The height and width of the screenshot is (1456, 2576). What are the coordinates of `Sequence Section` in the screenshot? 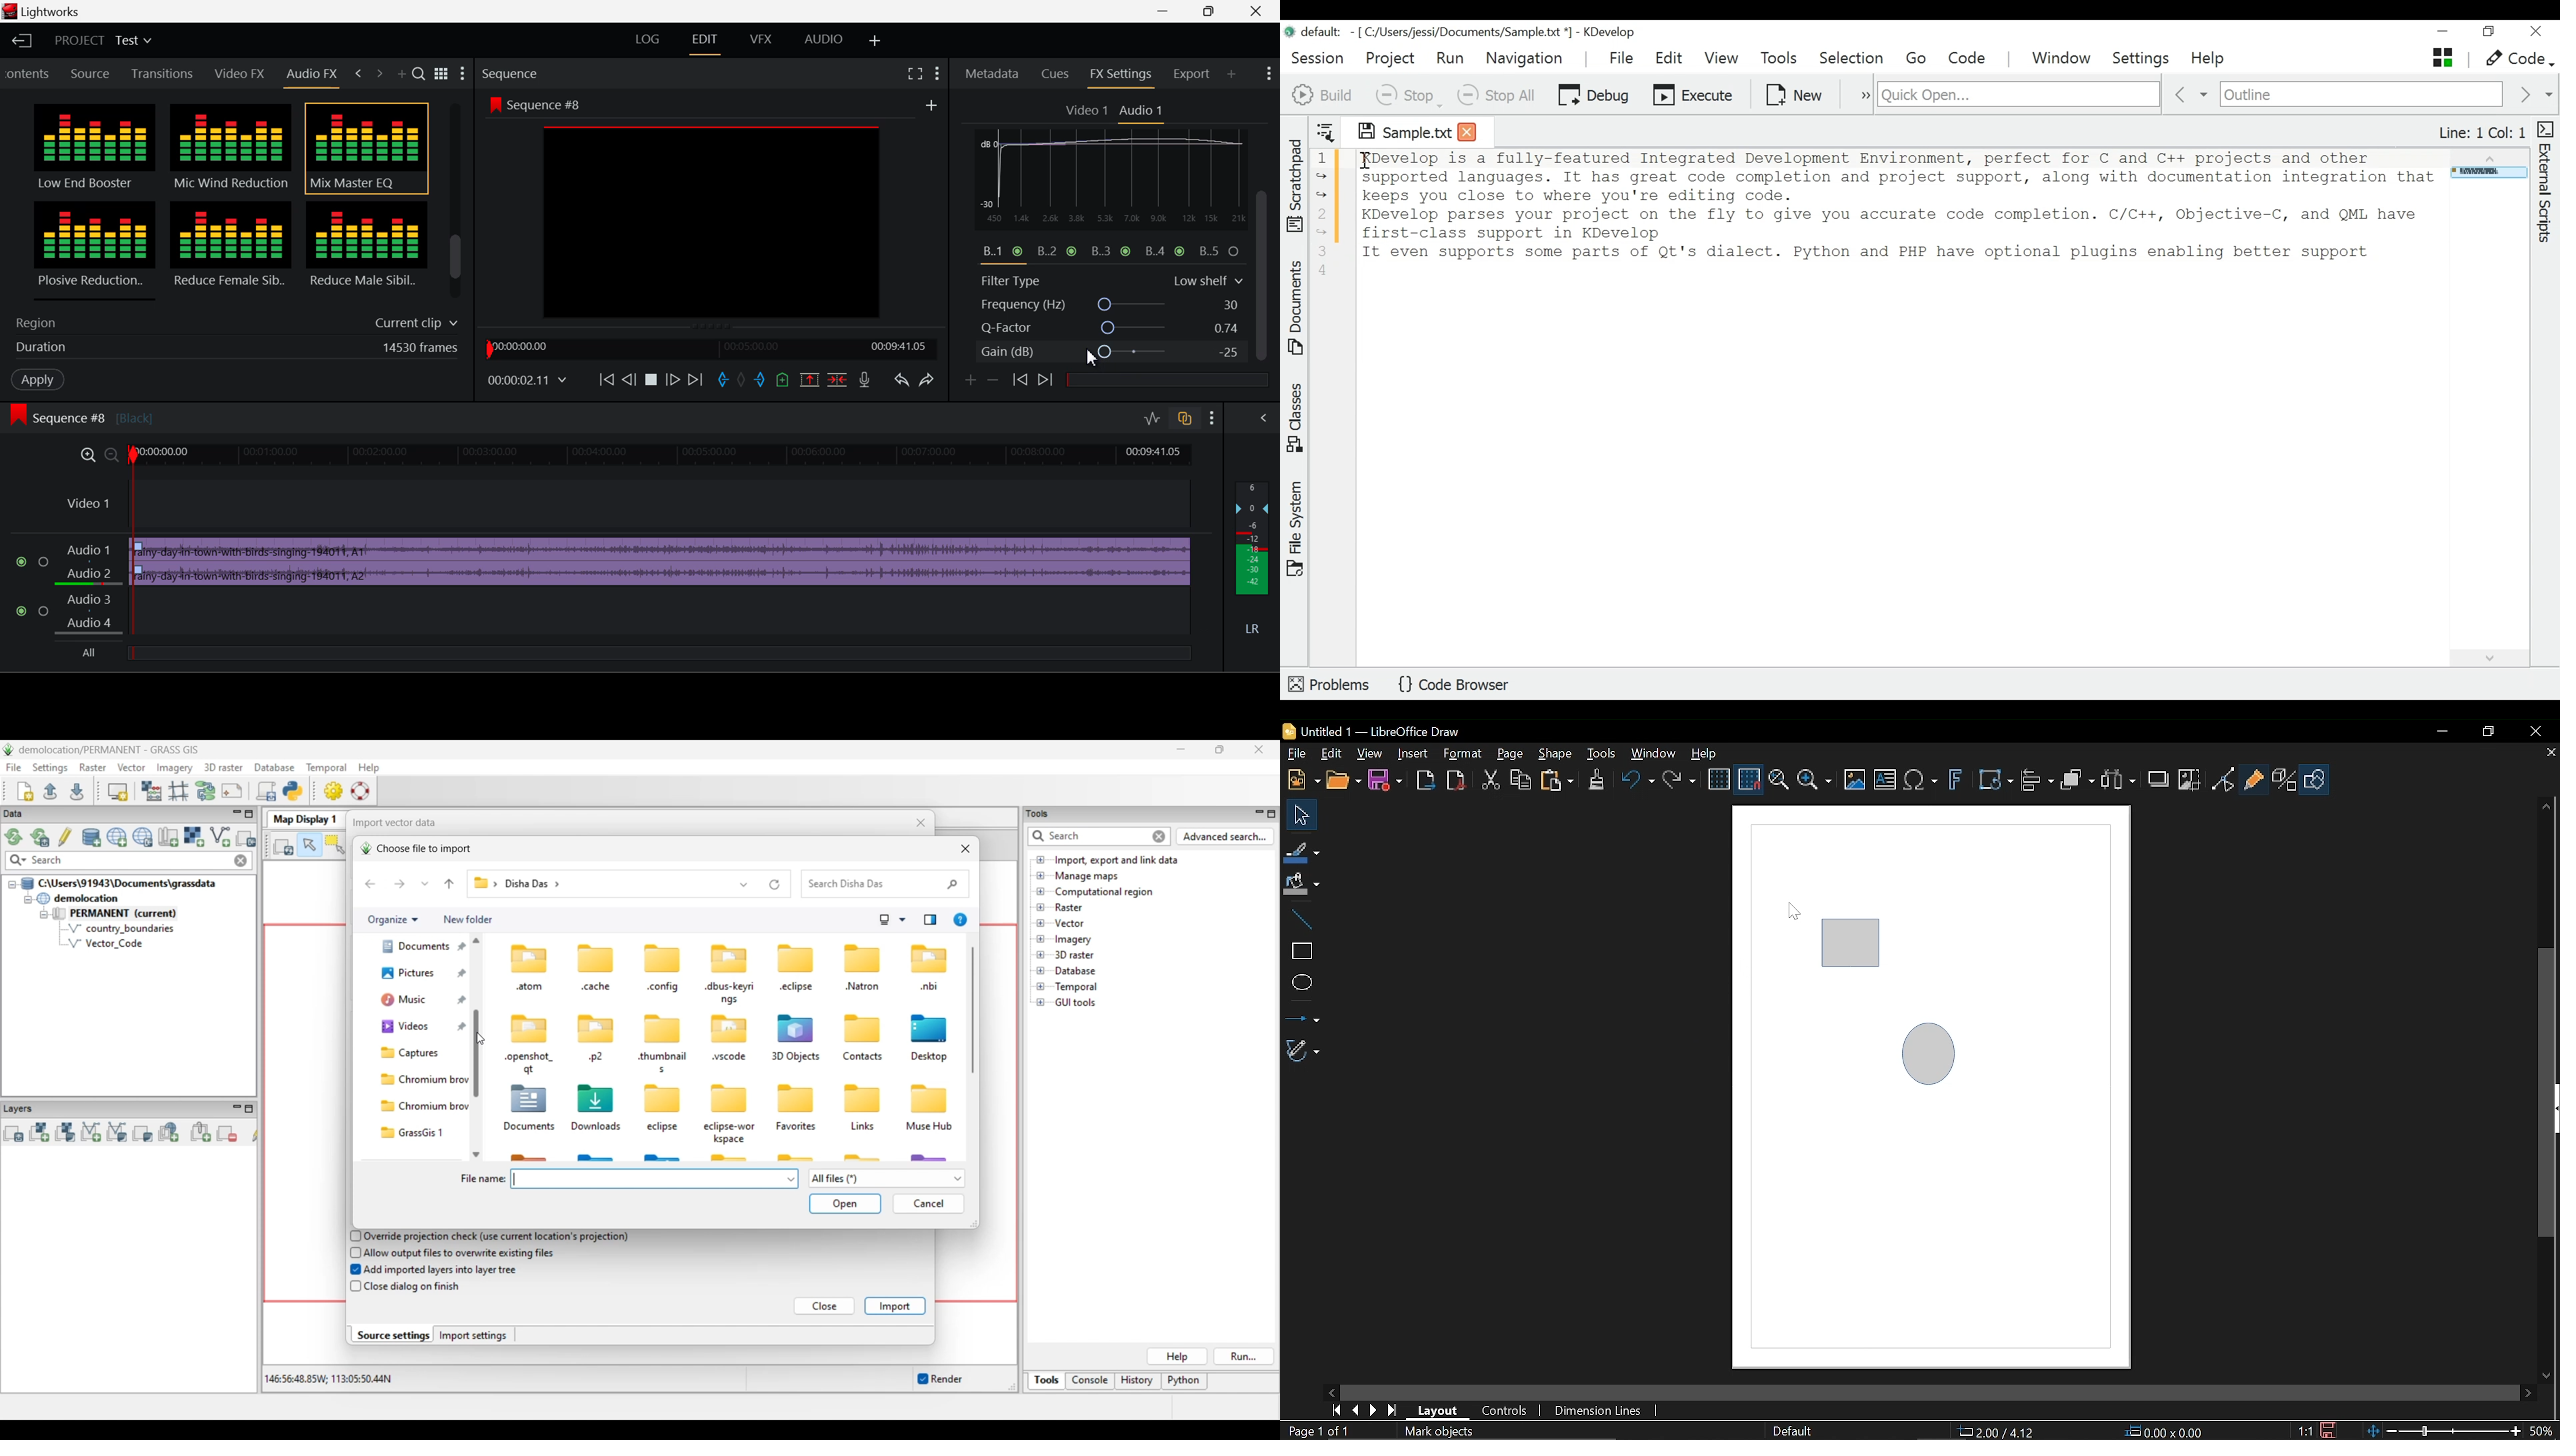 It's located at (549, 73).